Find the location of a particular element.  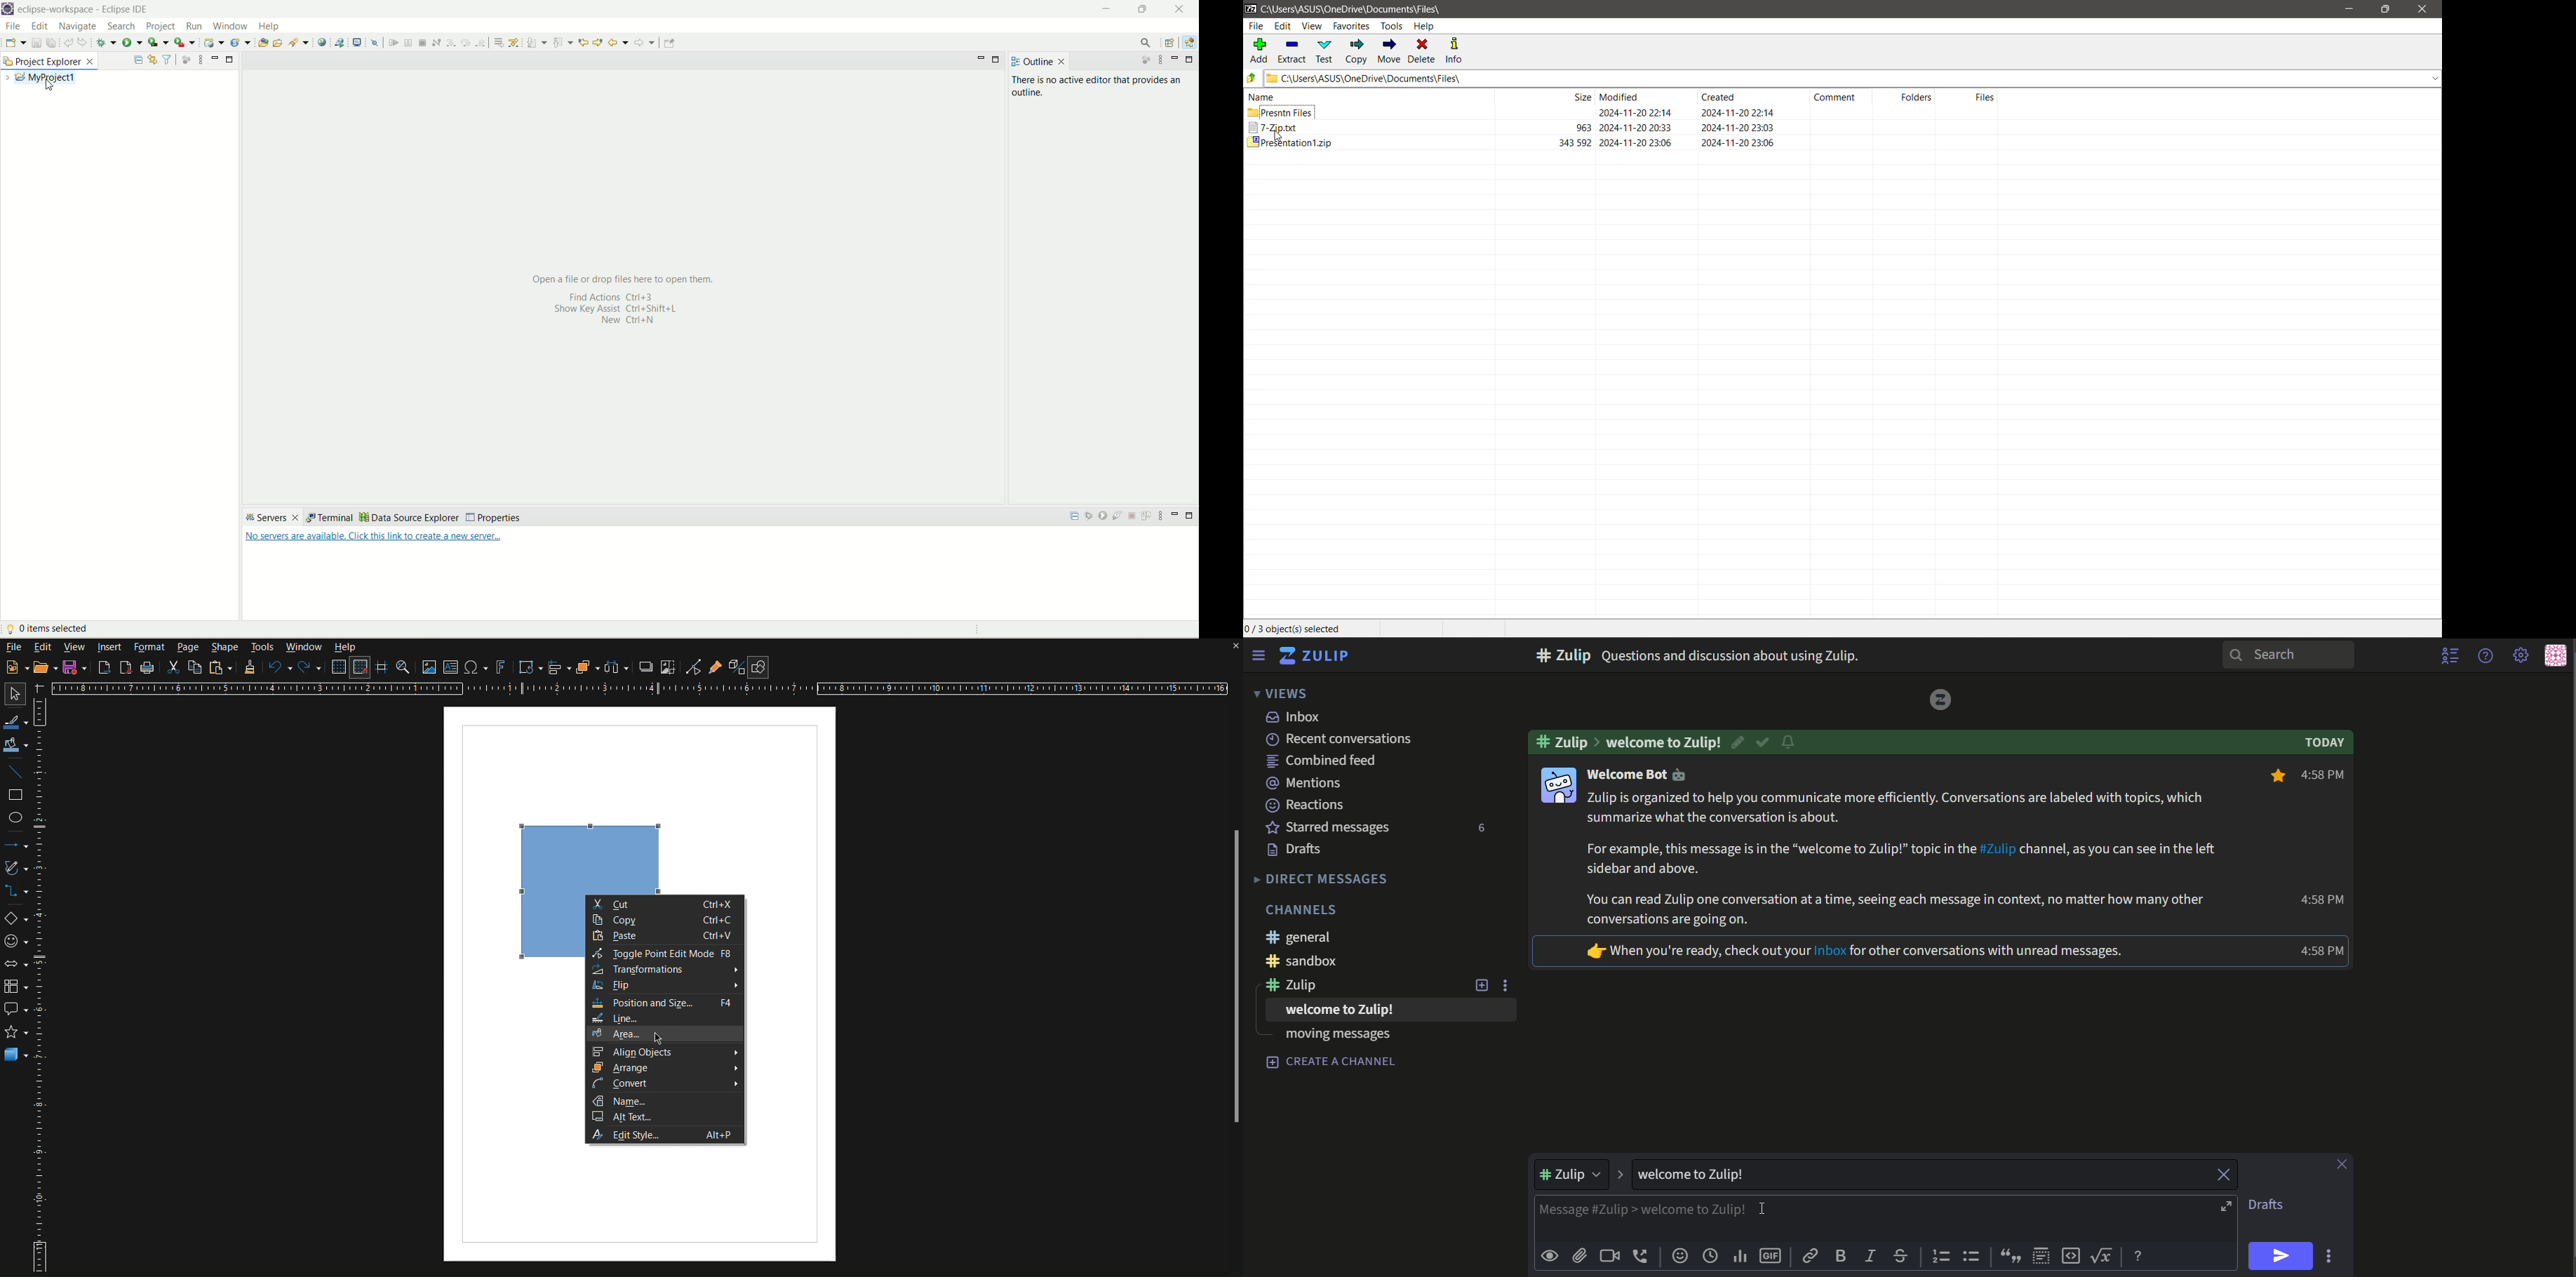

user list is located at coordinates (2451, 655).